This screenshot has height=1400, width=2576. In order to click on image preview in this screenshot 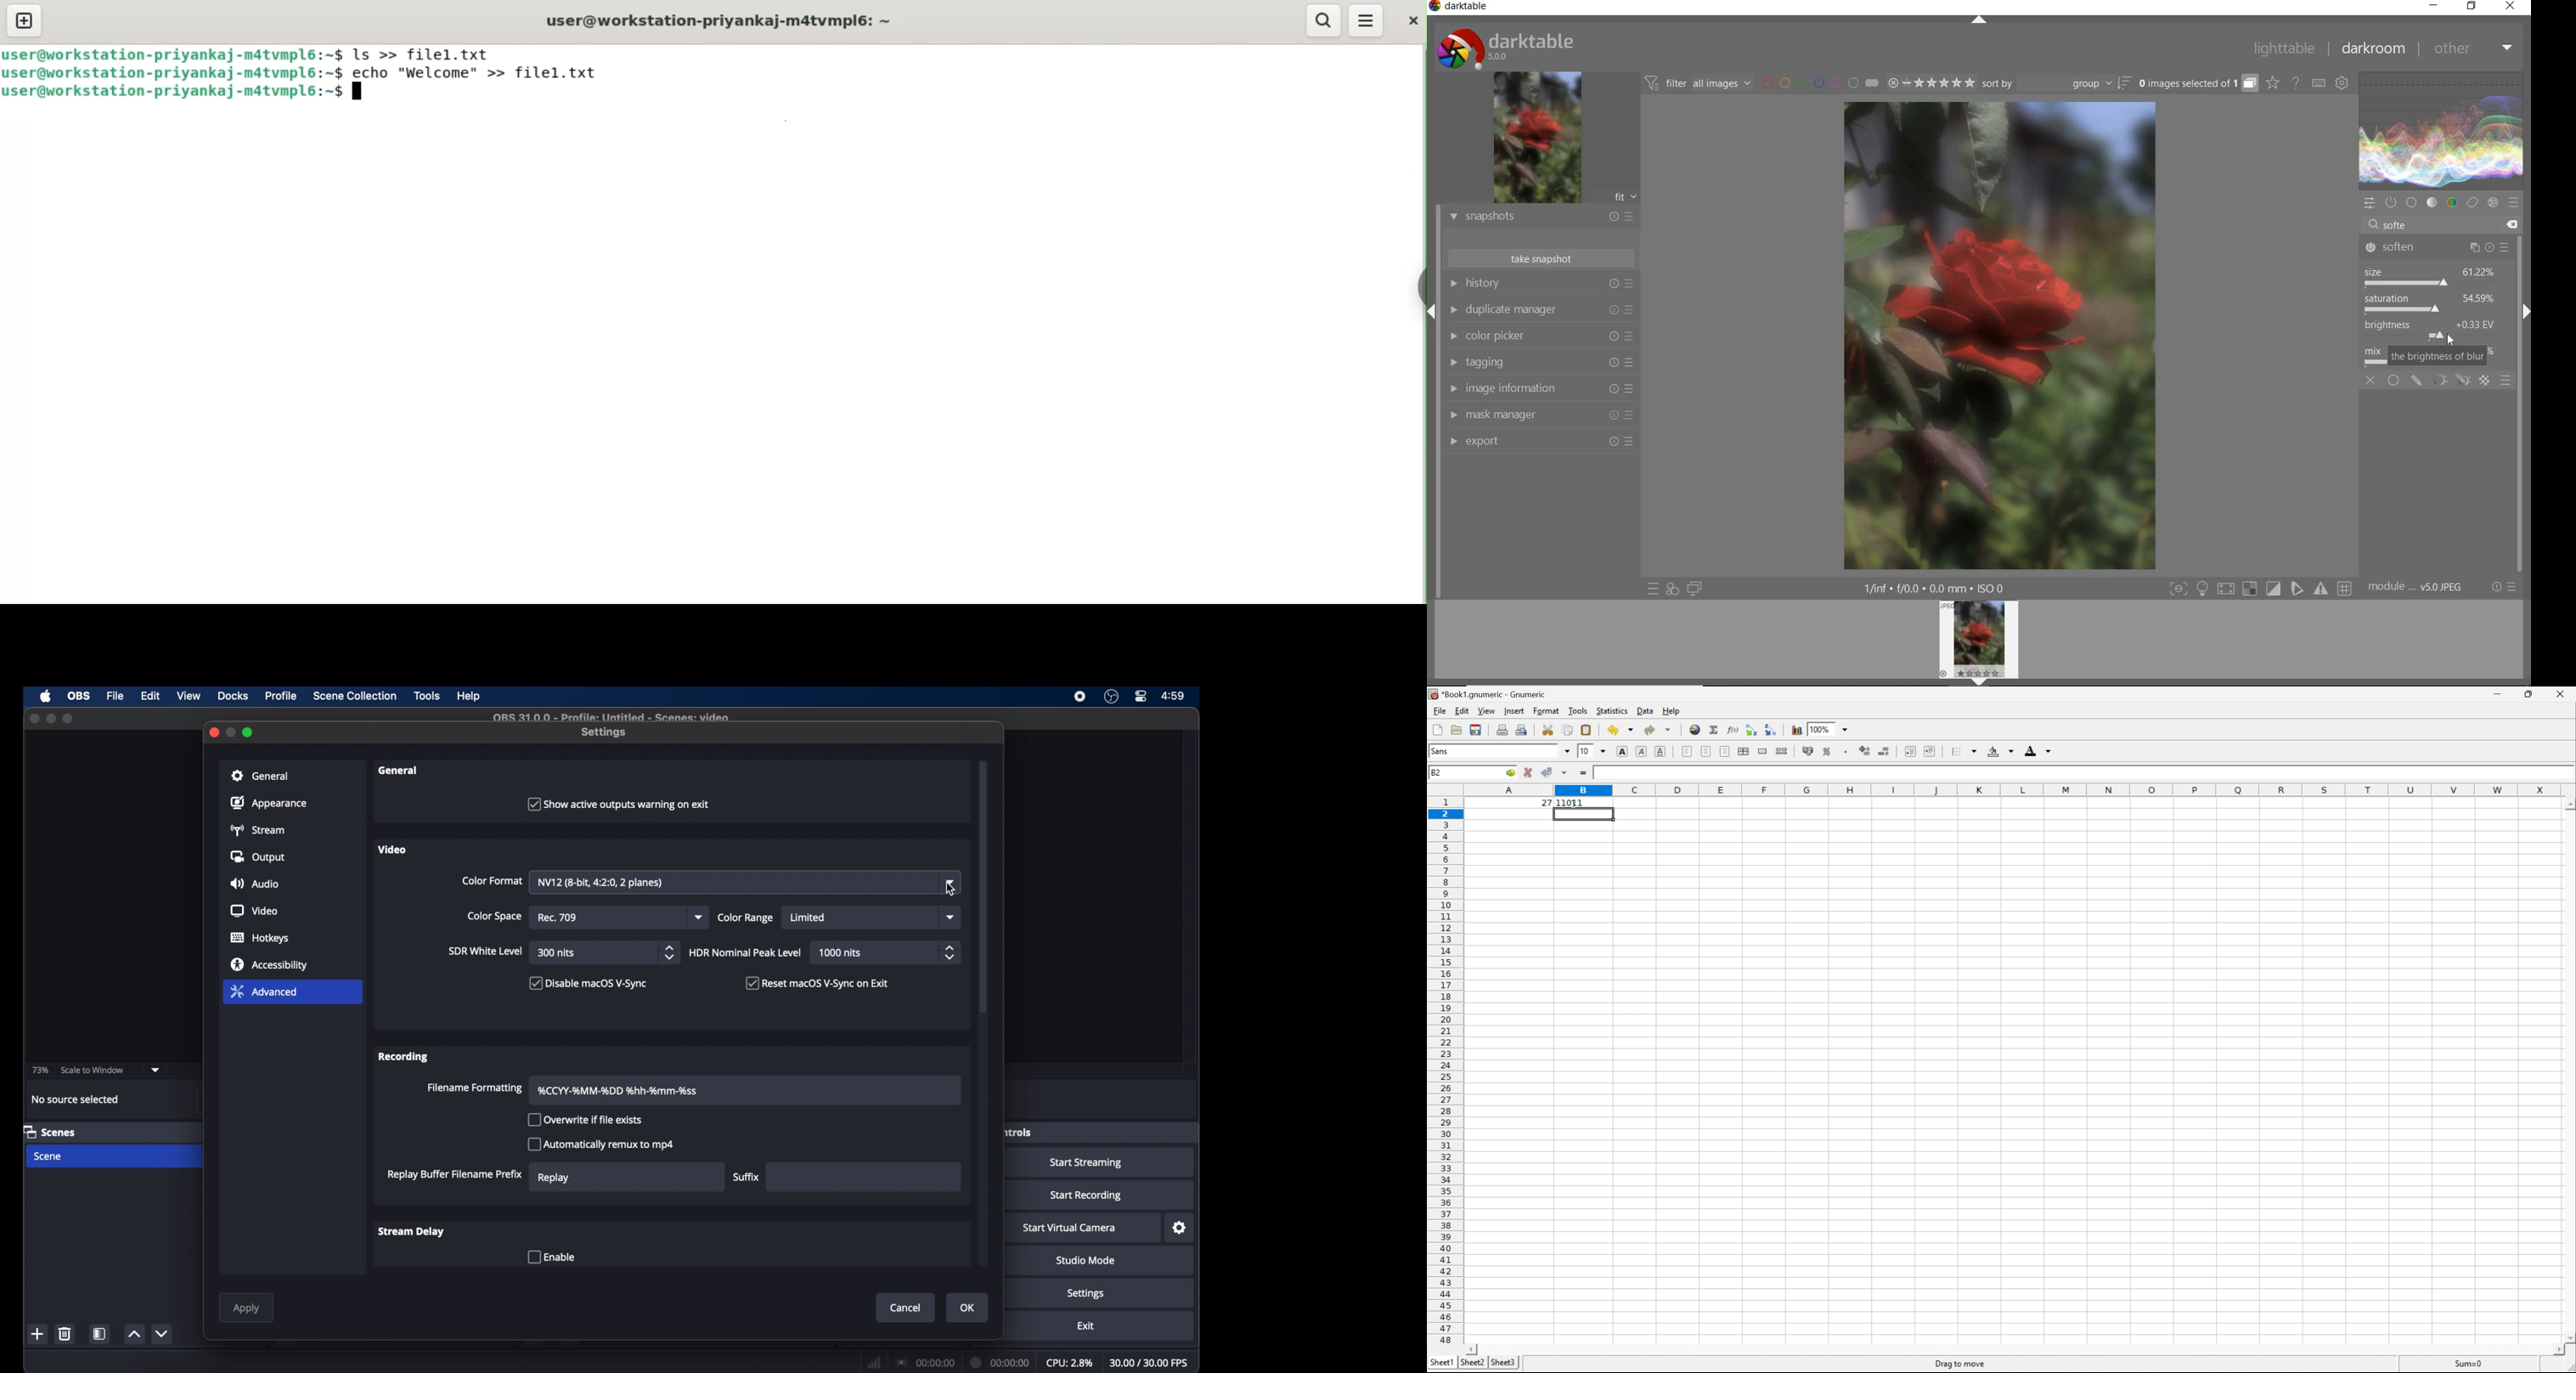, I will do `click(1537, 138)`.